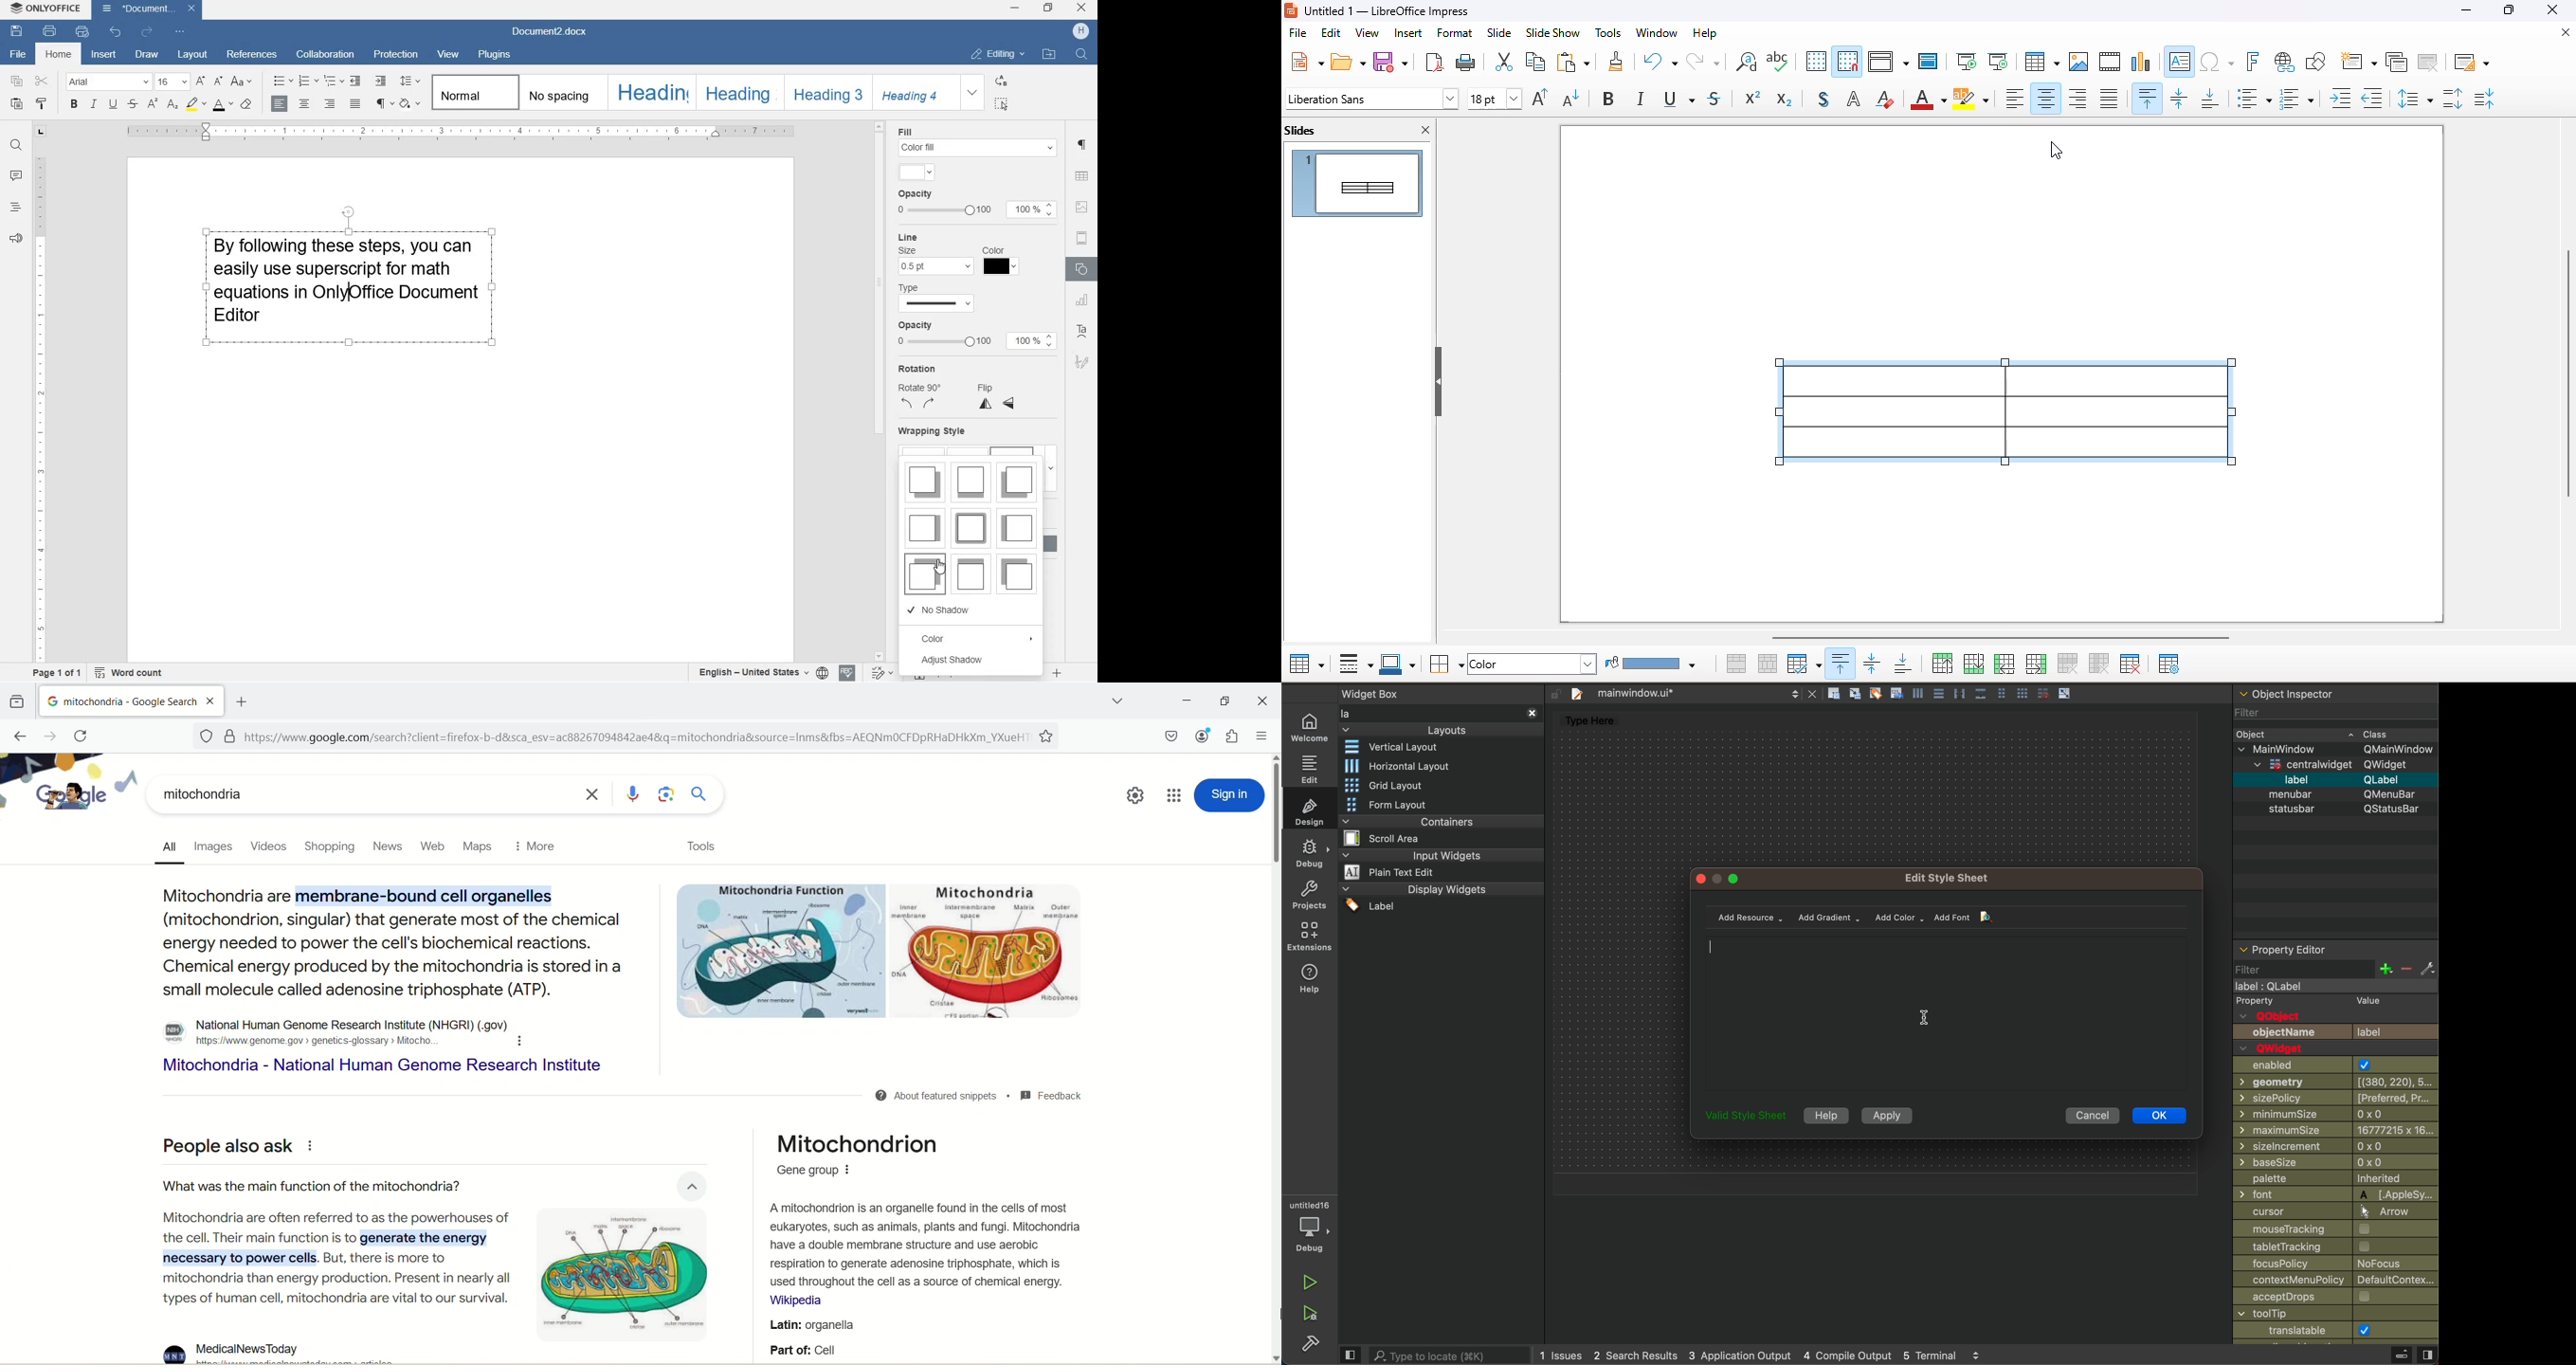 The image size is (2576, 1372). What do you see at coordinates (1998, 62) in the screenshot?
I see `start from current slide` at bounding box center [1998, 62].